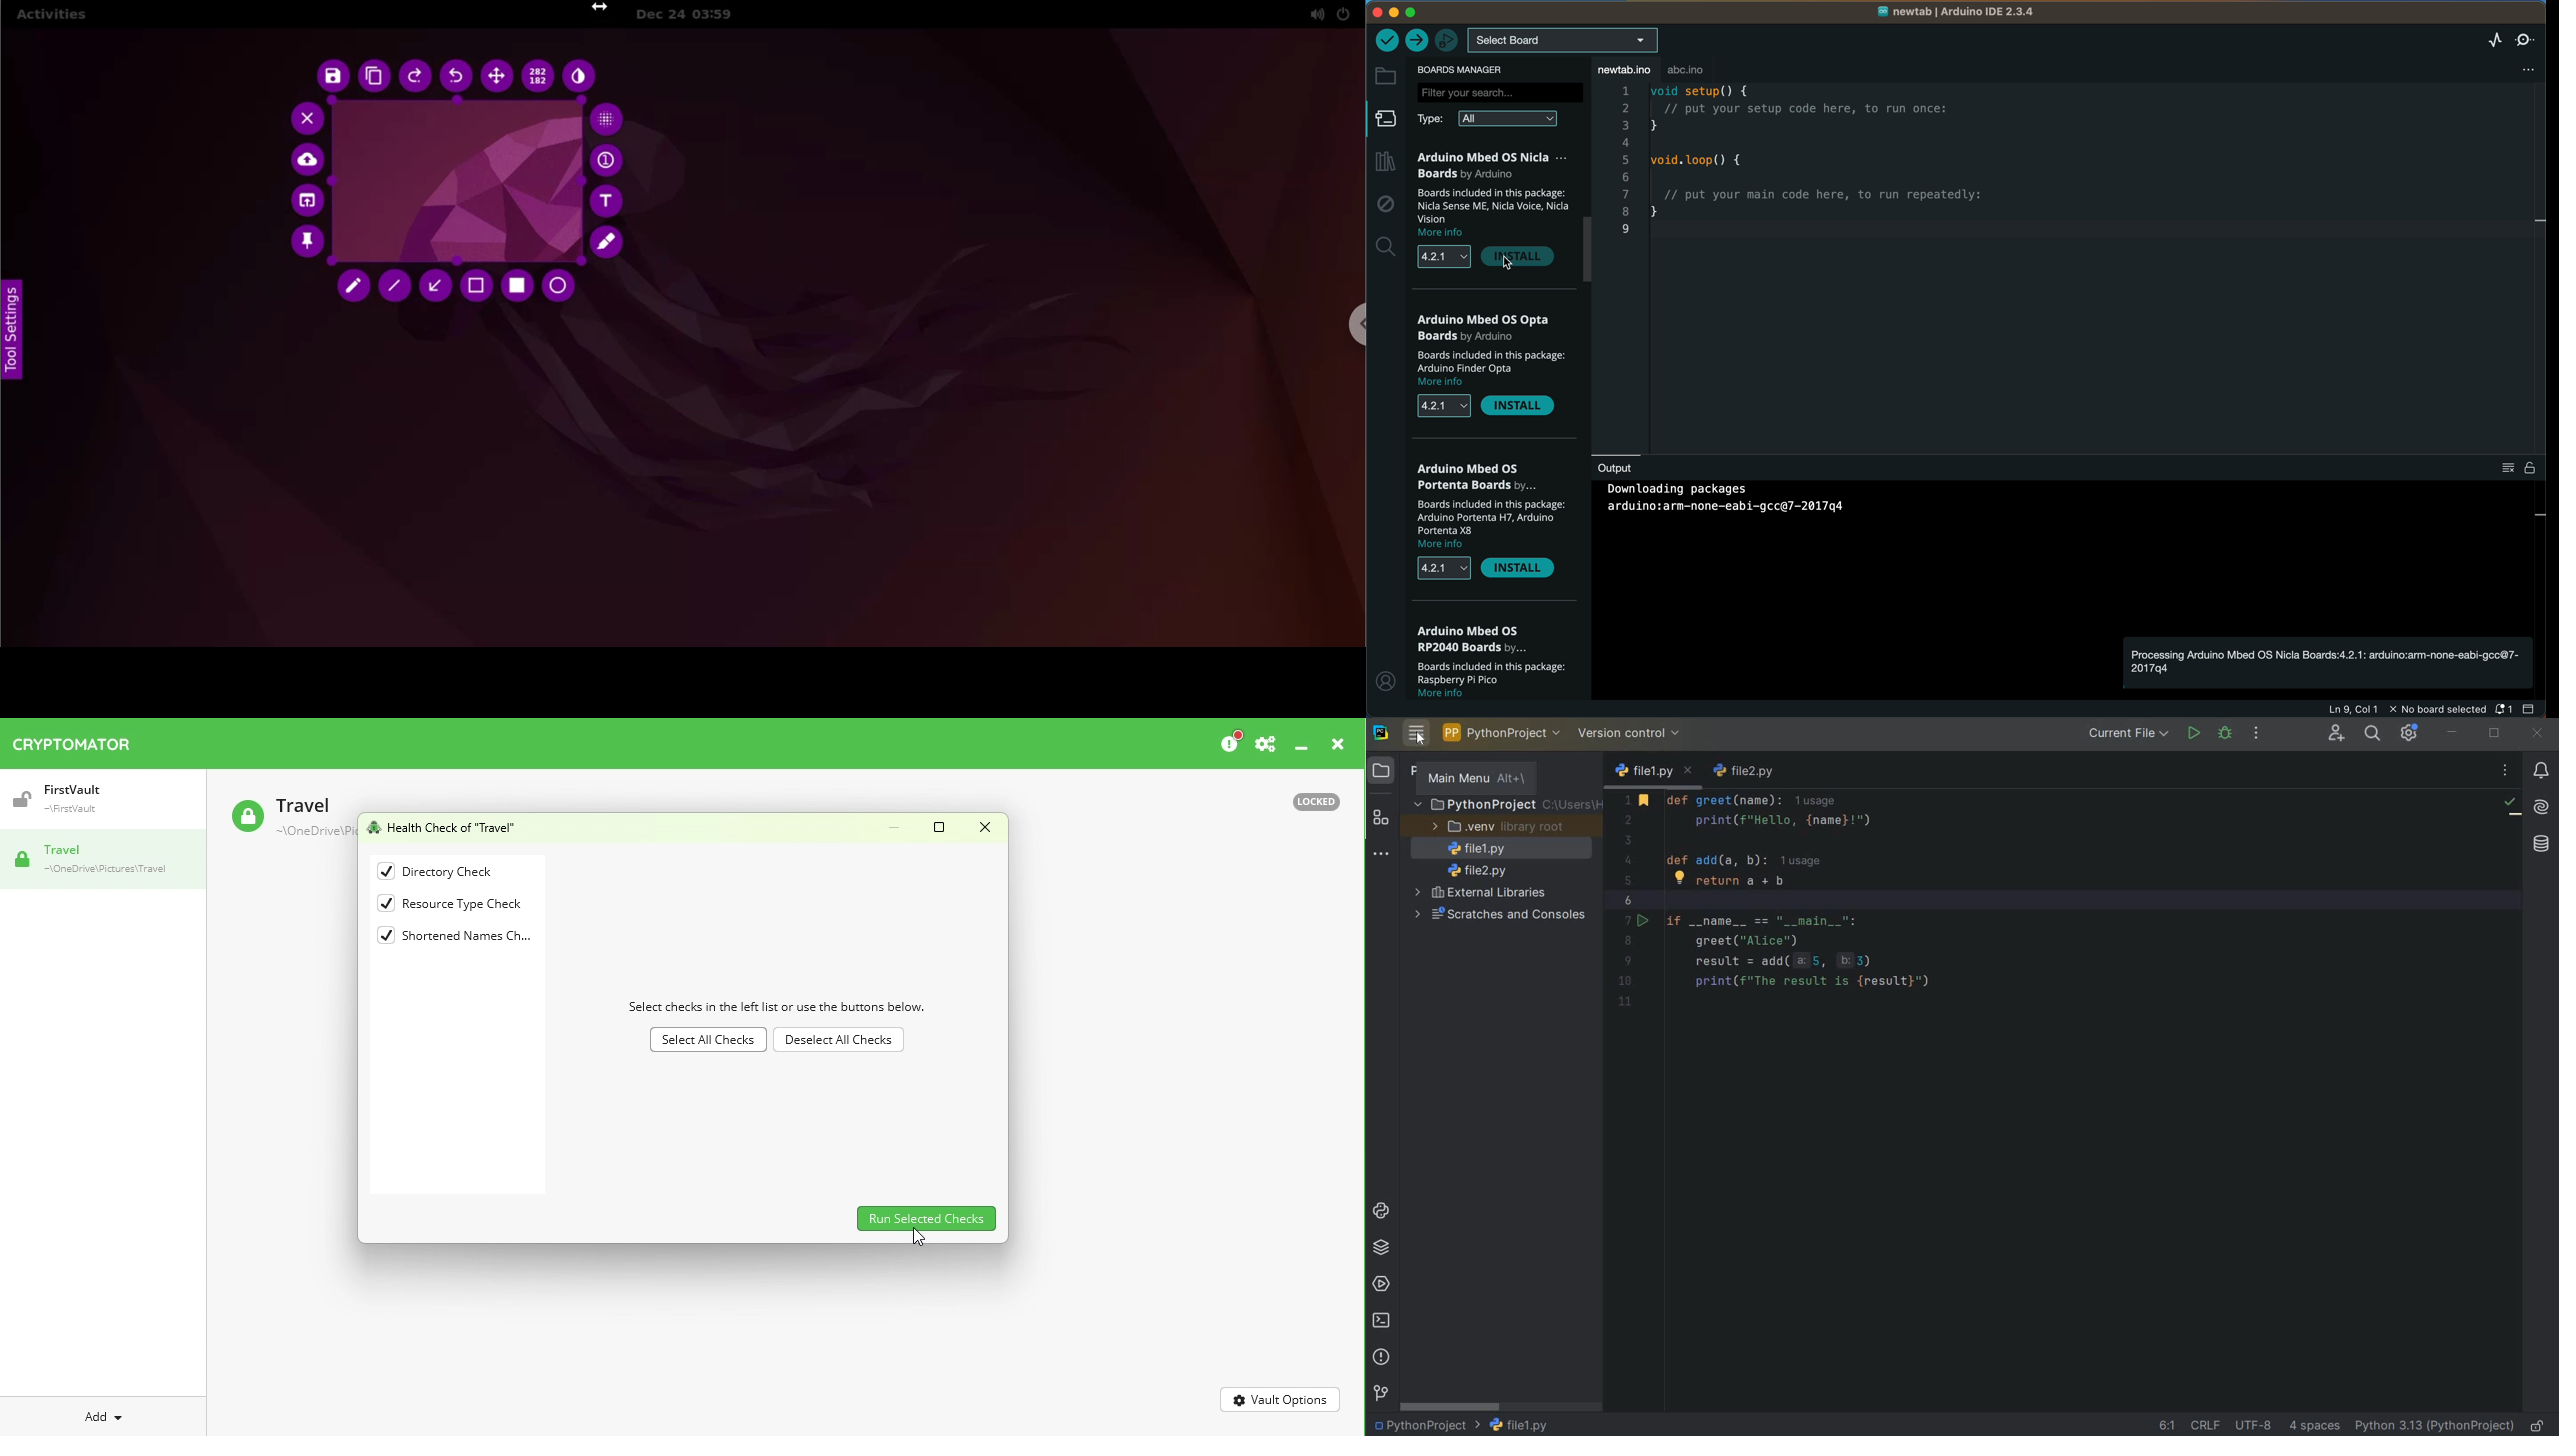 The height and width of the screenshot is (1456, 2576). I want to click on Locked, so click(1314, 802).